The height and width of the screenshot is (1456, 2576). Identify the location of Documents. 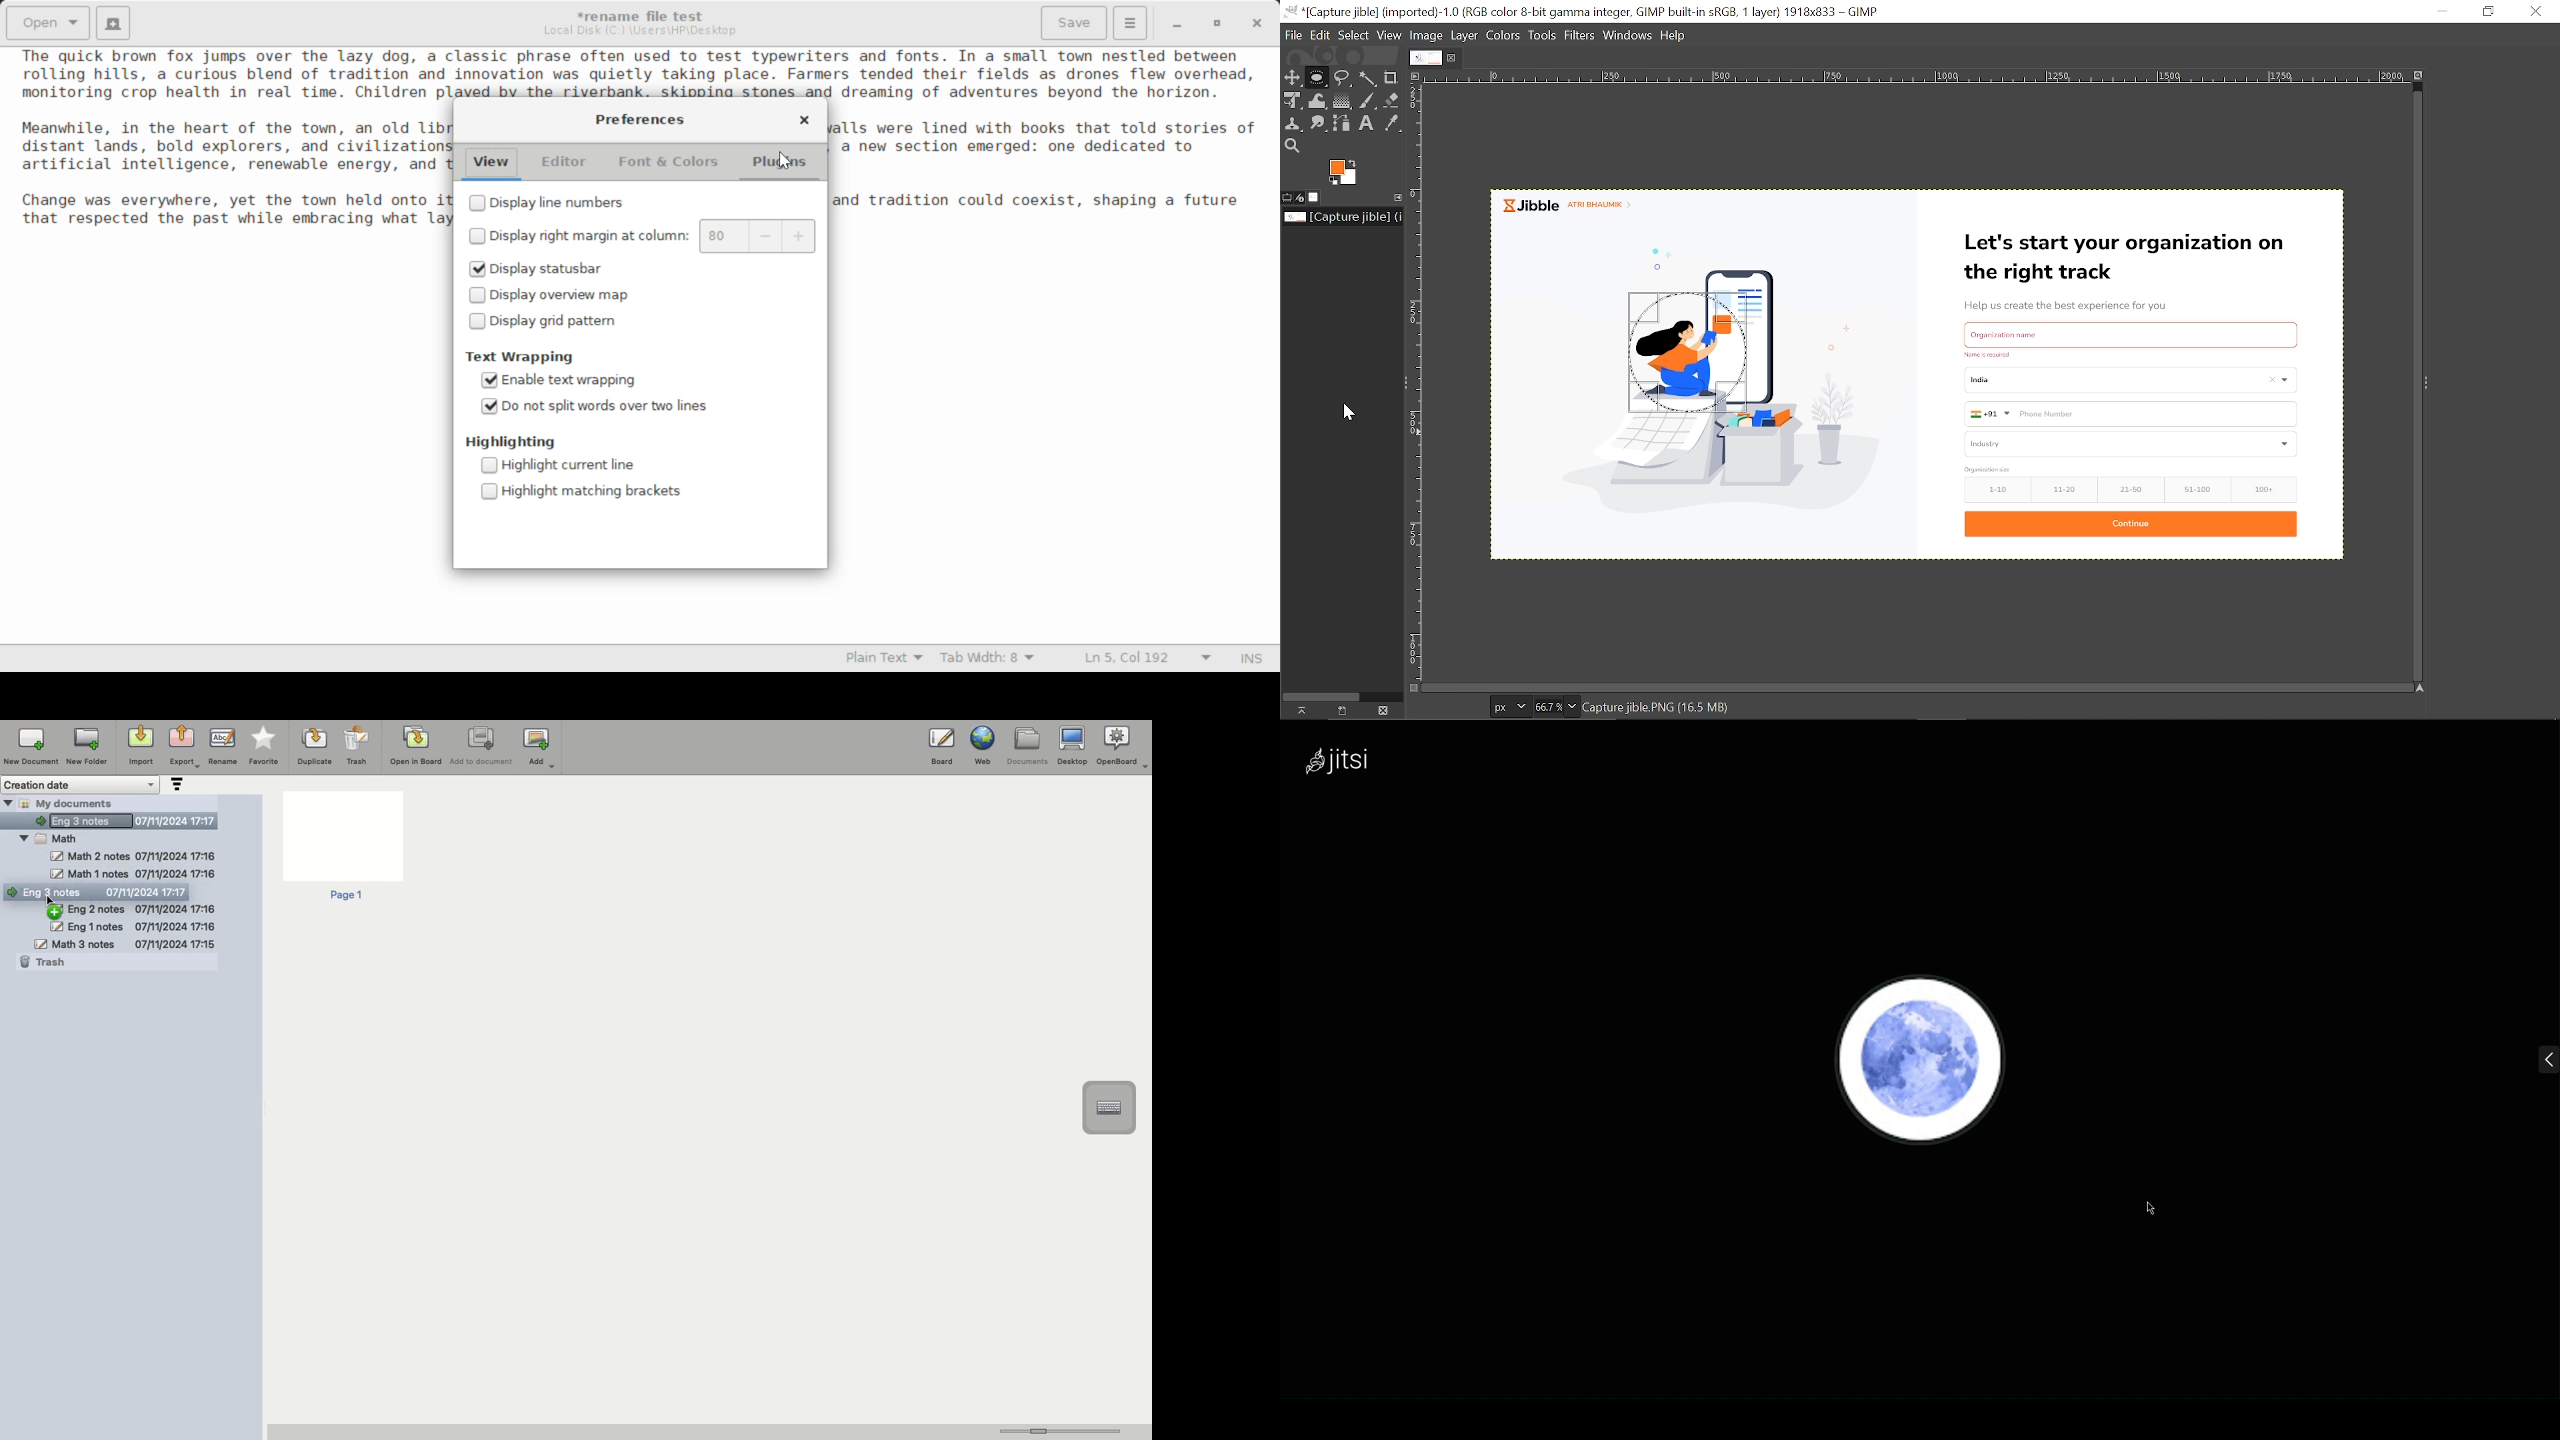
(1026, 746).